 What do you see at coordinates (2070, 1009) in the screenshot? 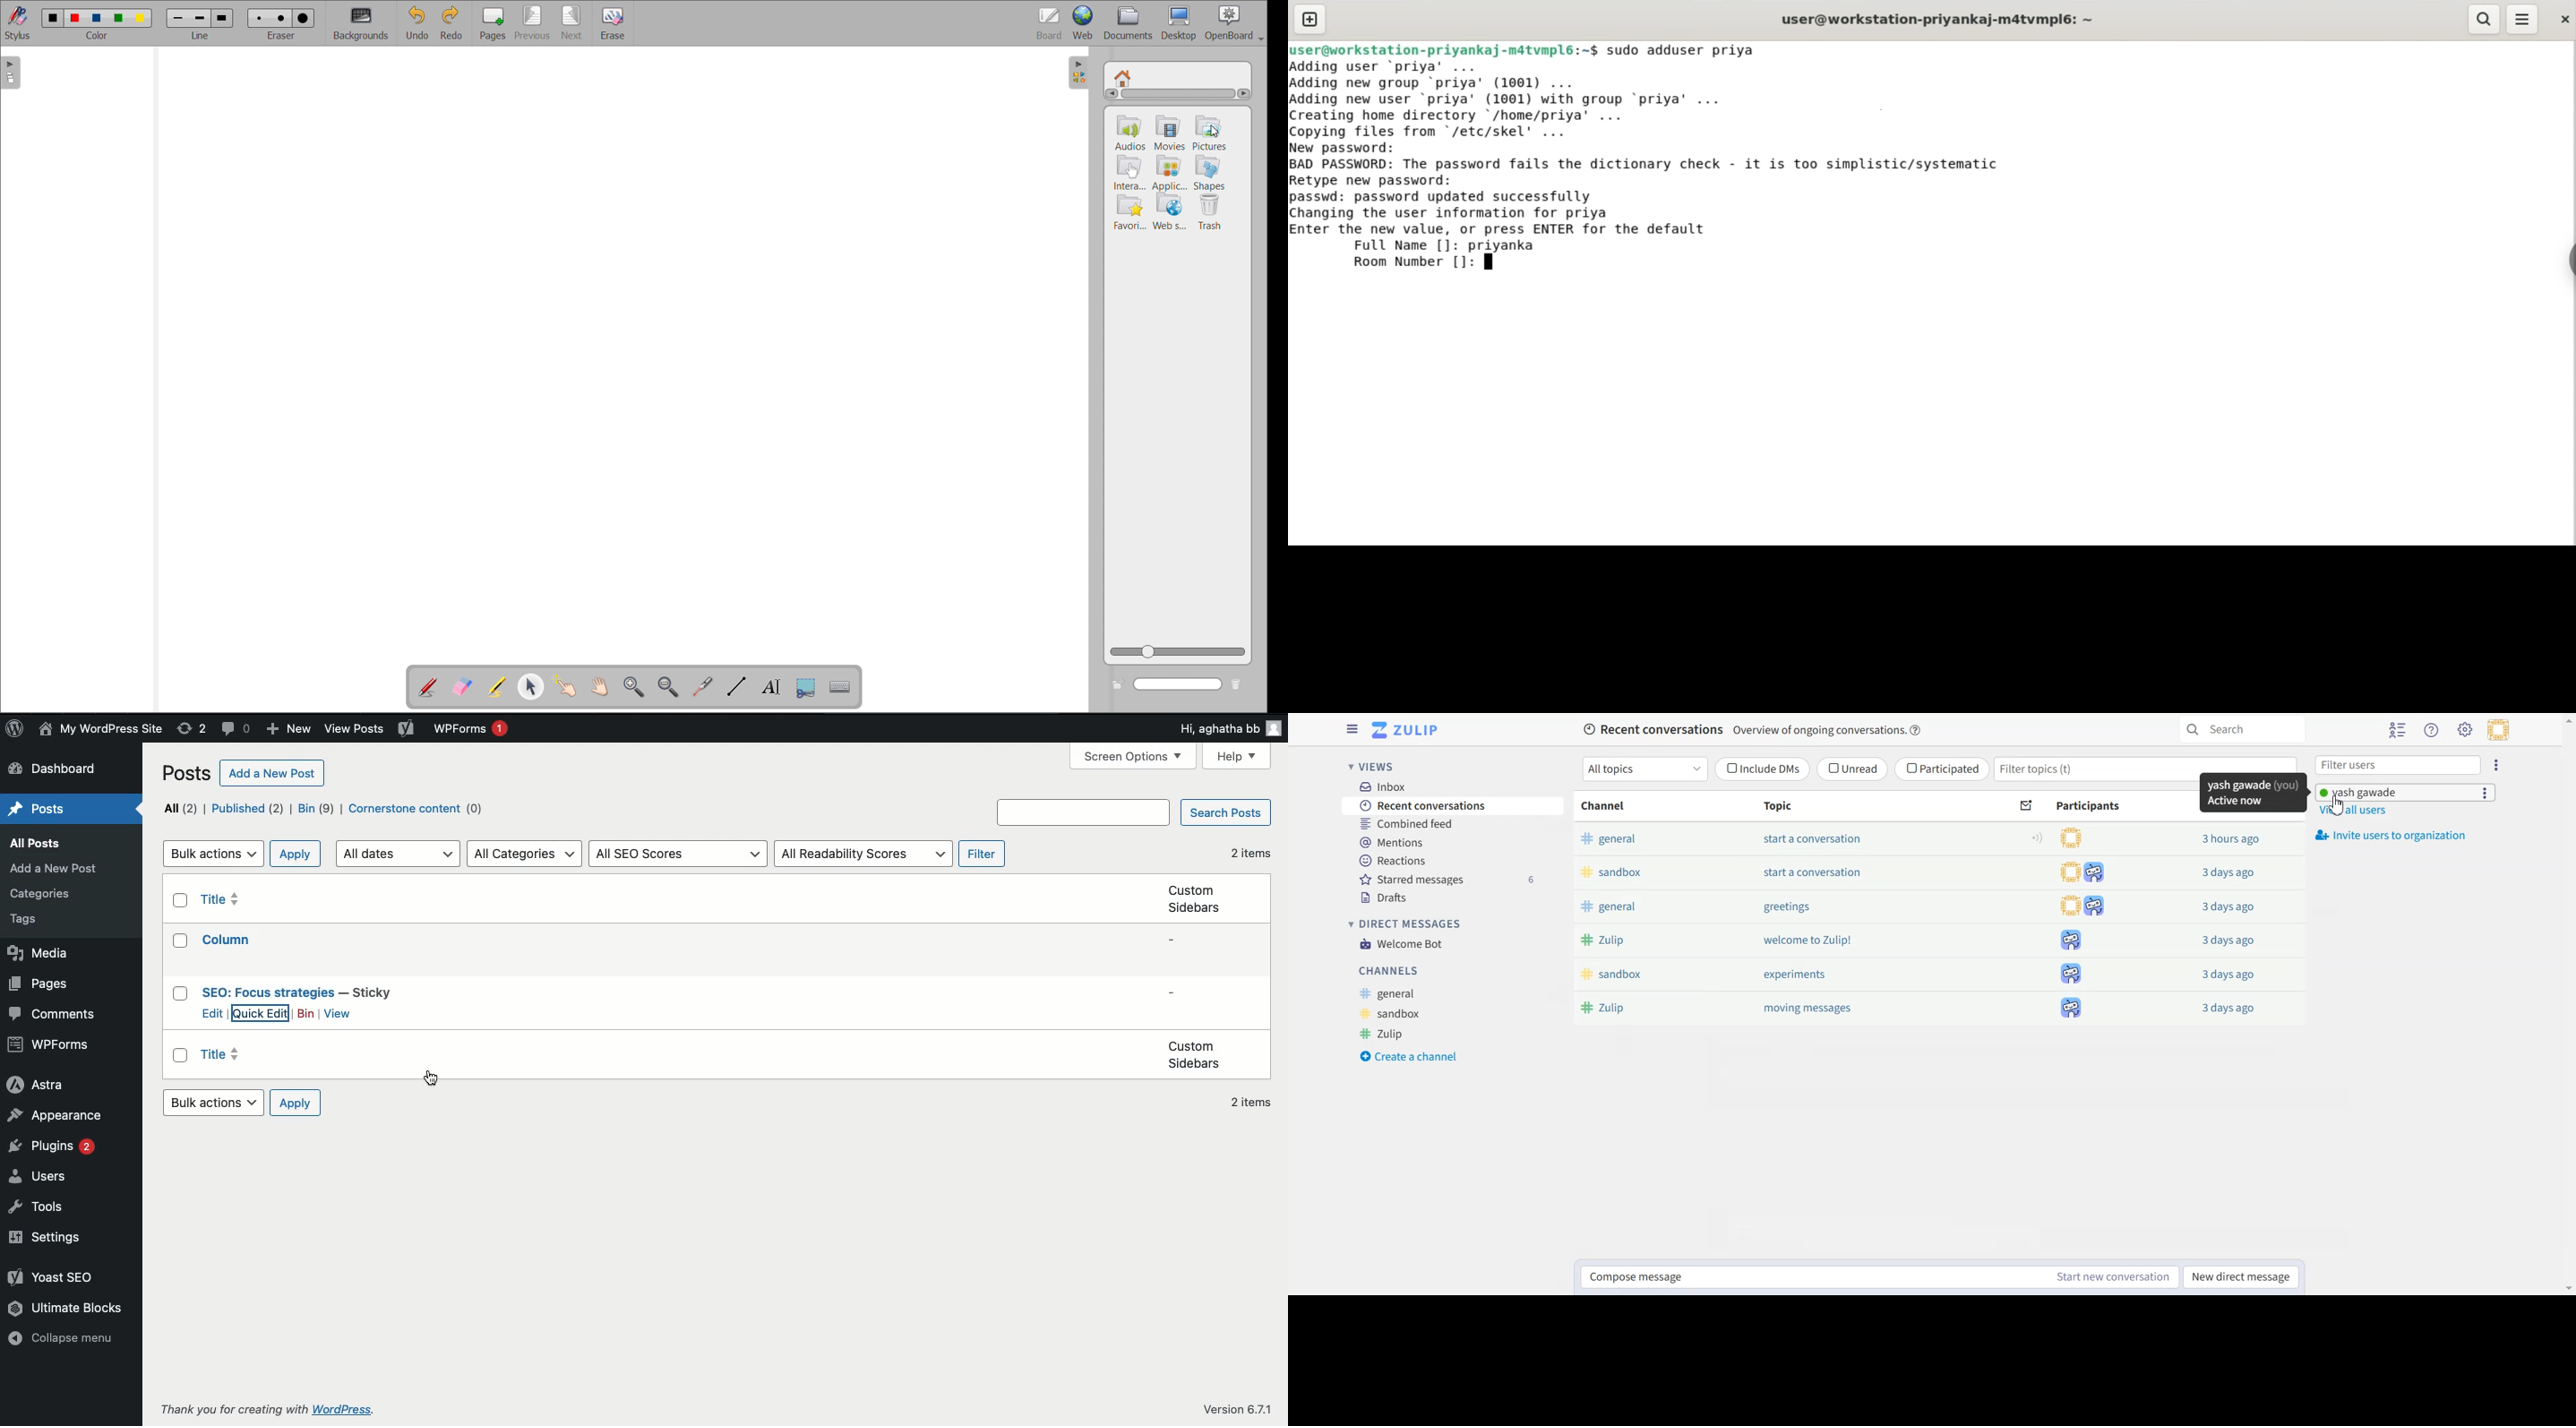
I see `participants` at bounding box center [2070, 1009].